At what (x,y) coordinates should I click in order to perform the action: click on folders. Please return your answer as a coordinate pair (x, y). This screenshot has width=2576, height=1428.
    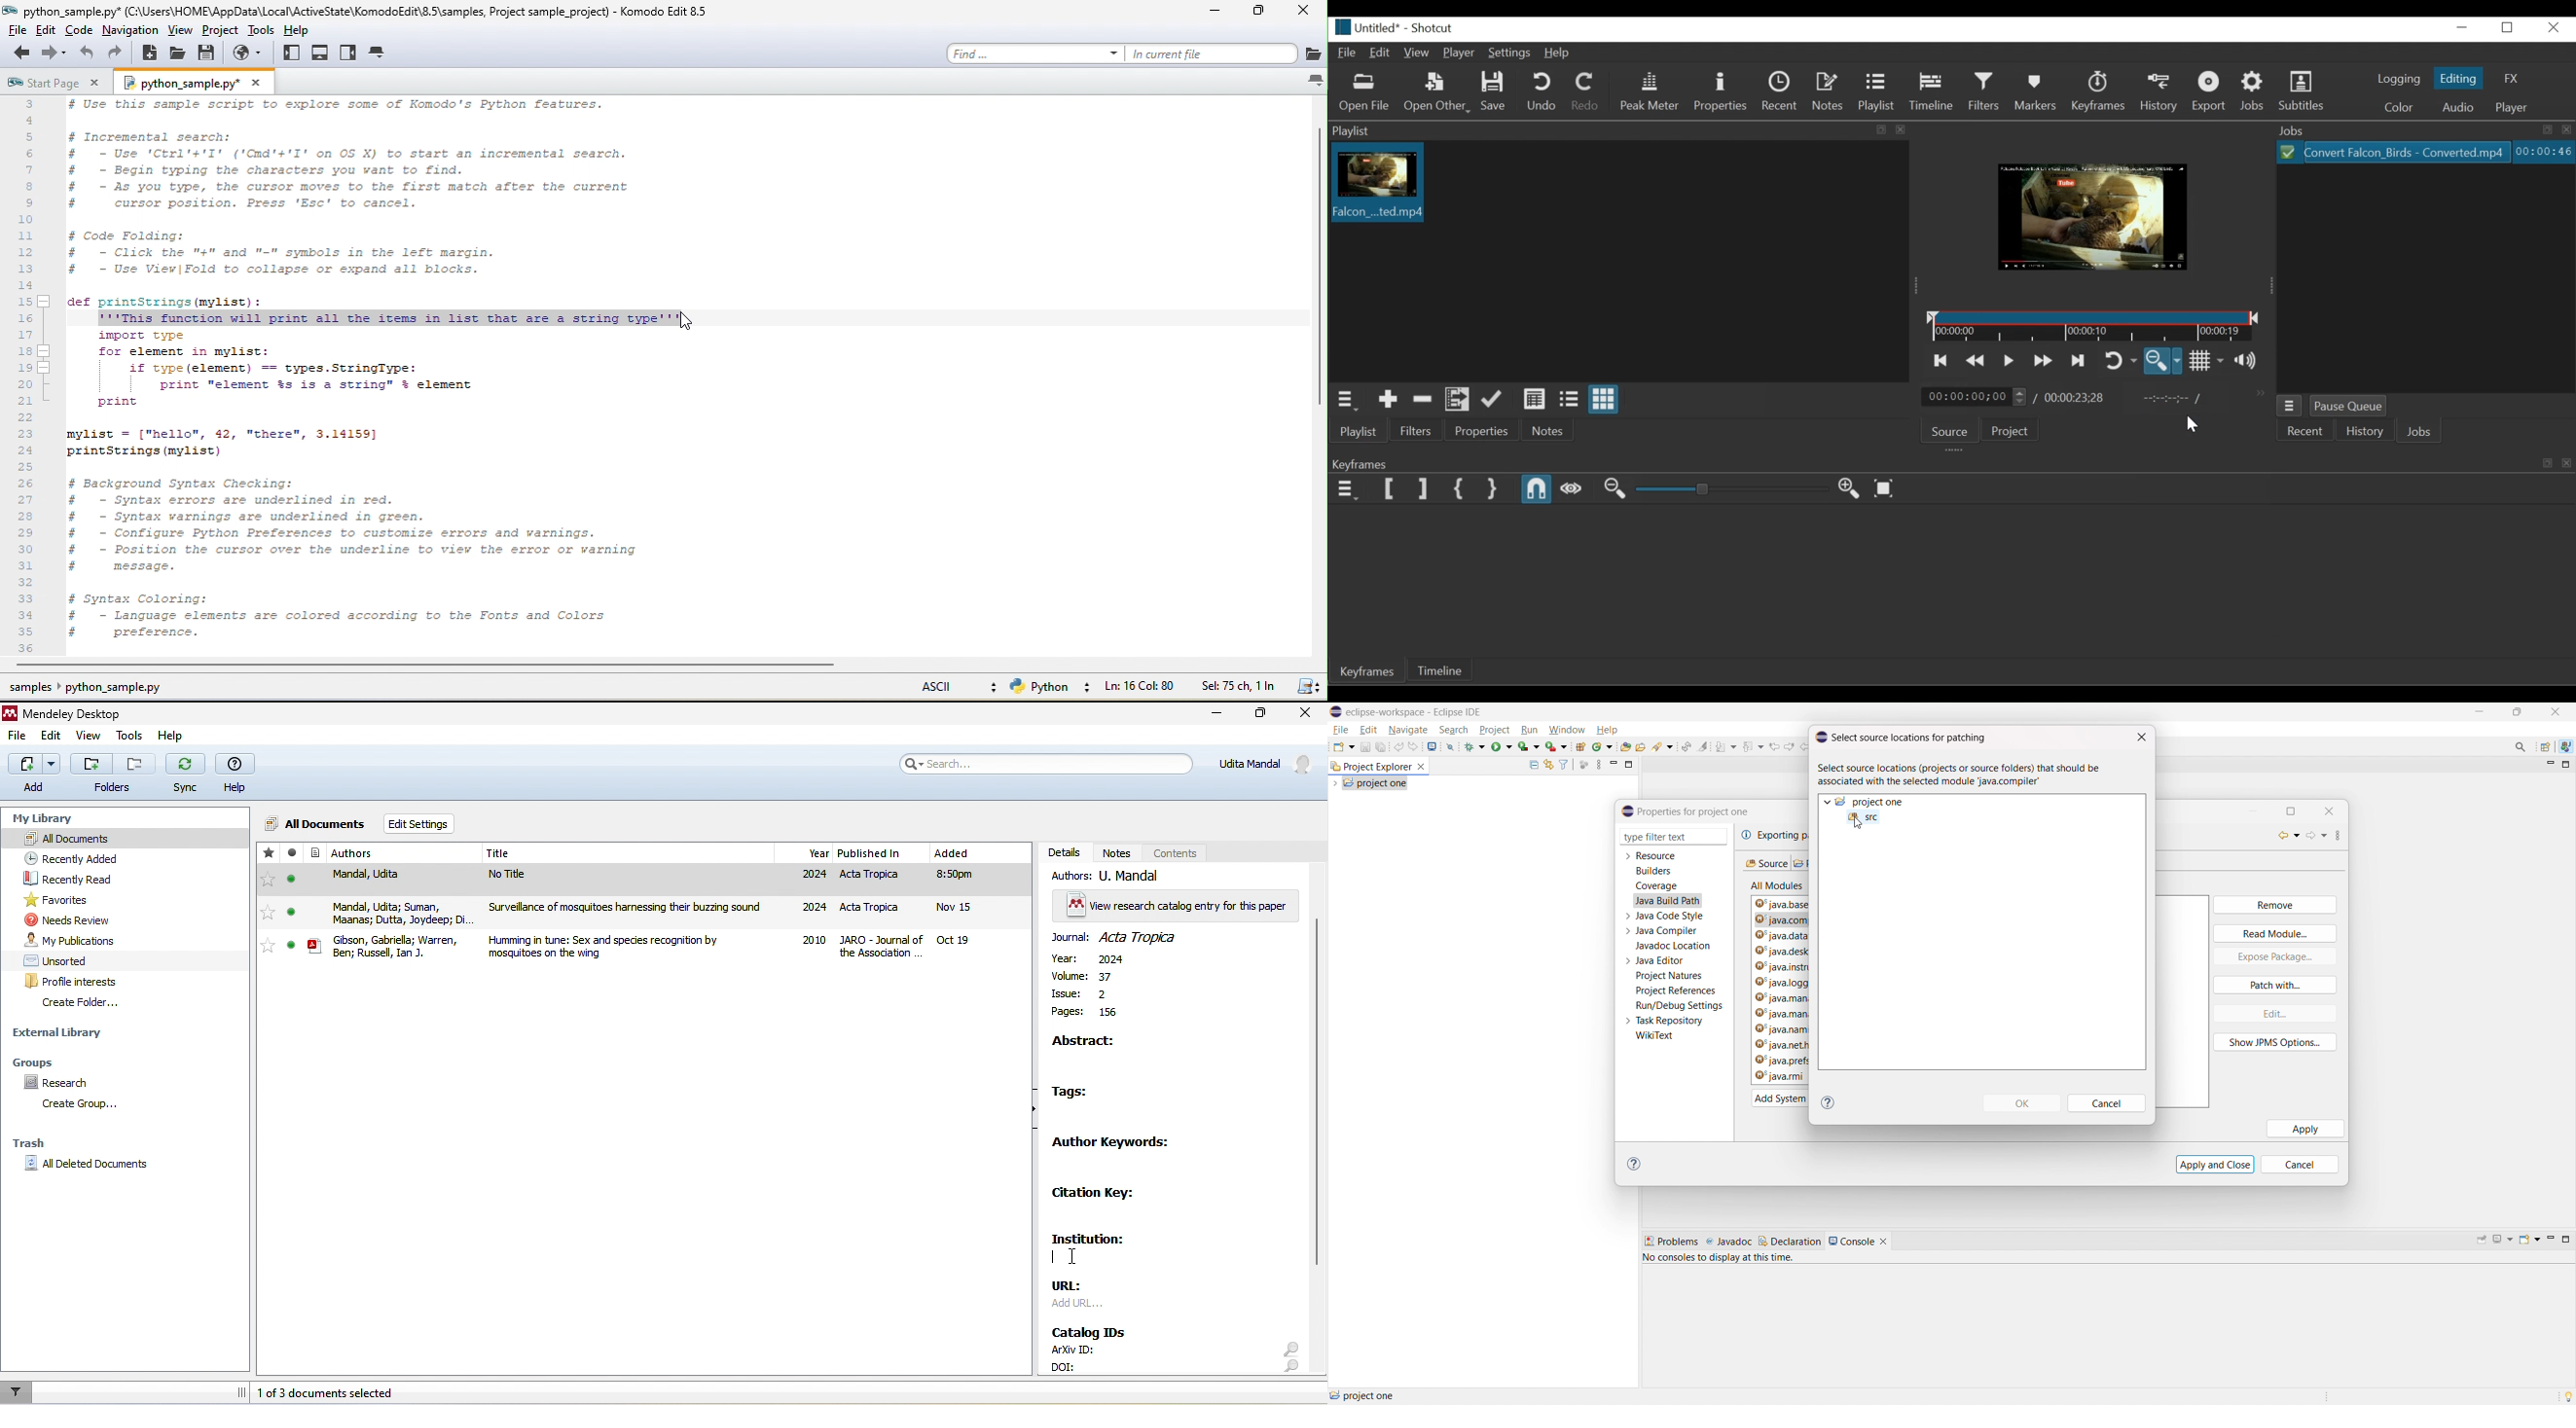
    Looking at the image, I should click on (113, 788).